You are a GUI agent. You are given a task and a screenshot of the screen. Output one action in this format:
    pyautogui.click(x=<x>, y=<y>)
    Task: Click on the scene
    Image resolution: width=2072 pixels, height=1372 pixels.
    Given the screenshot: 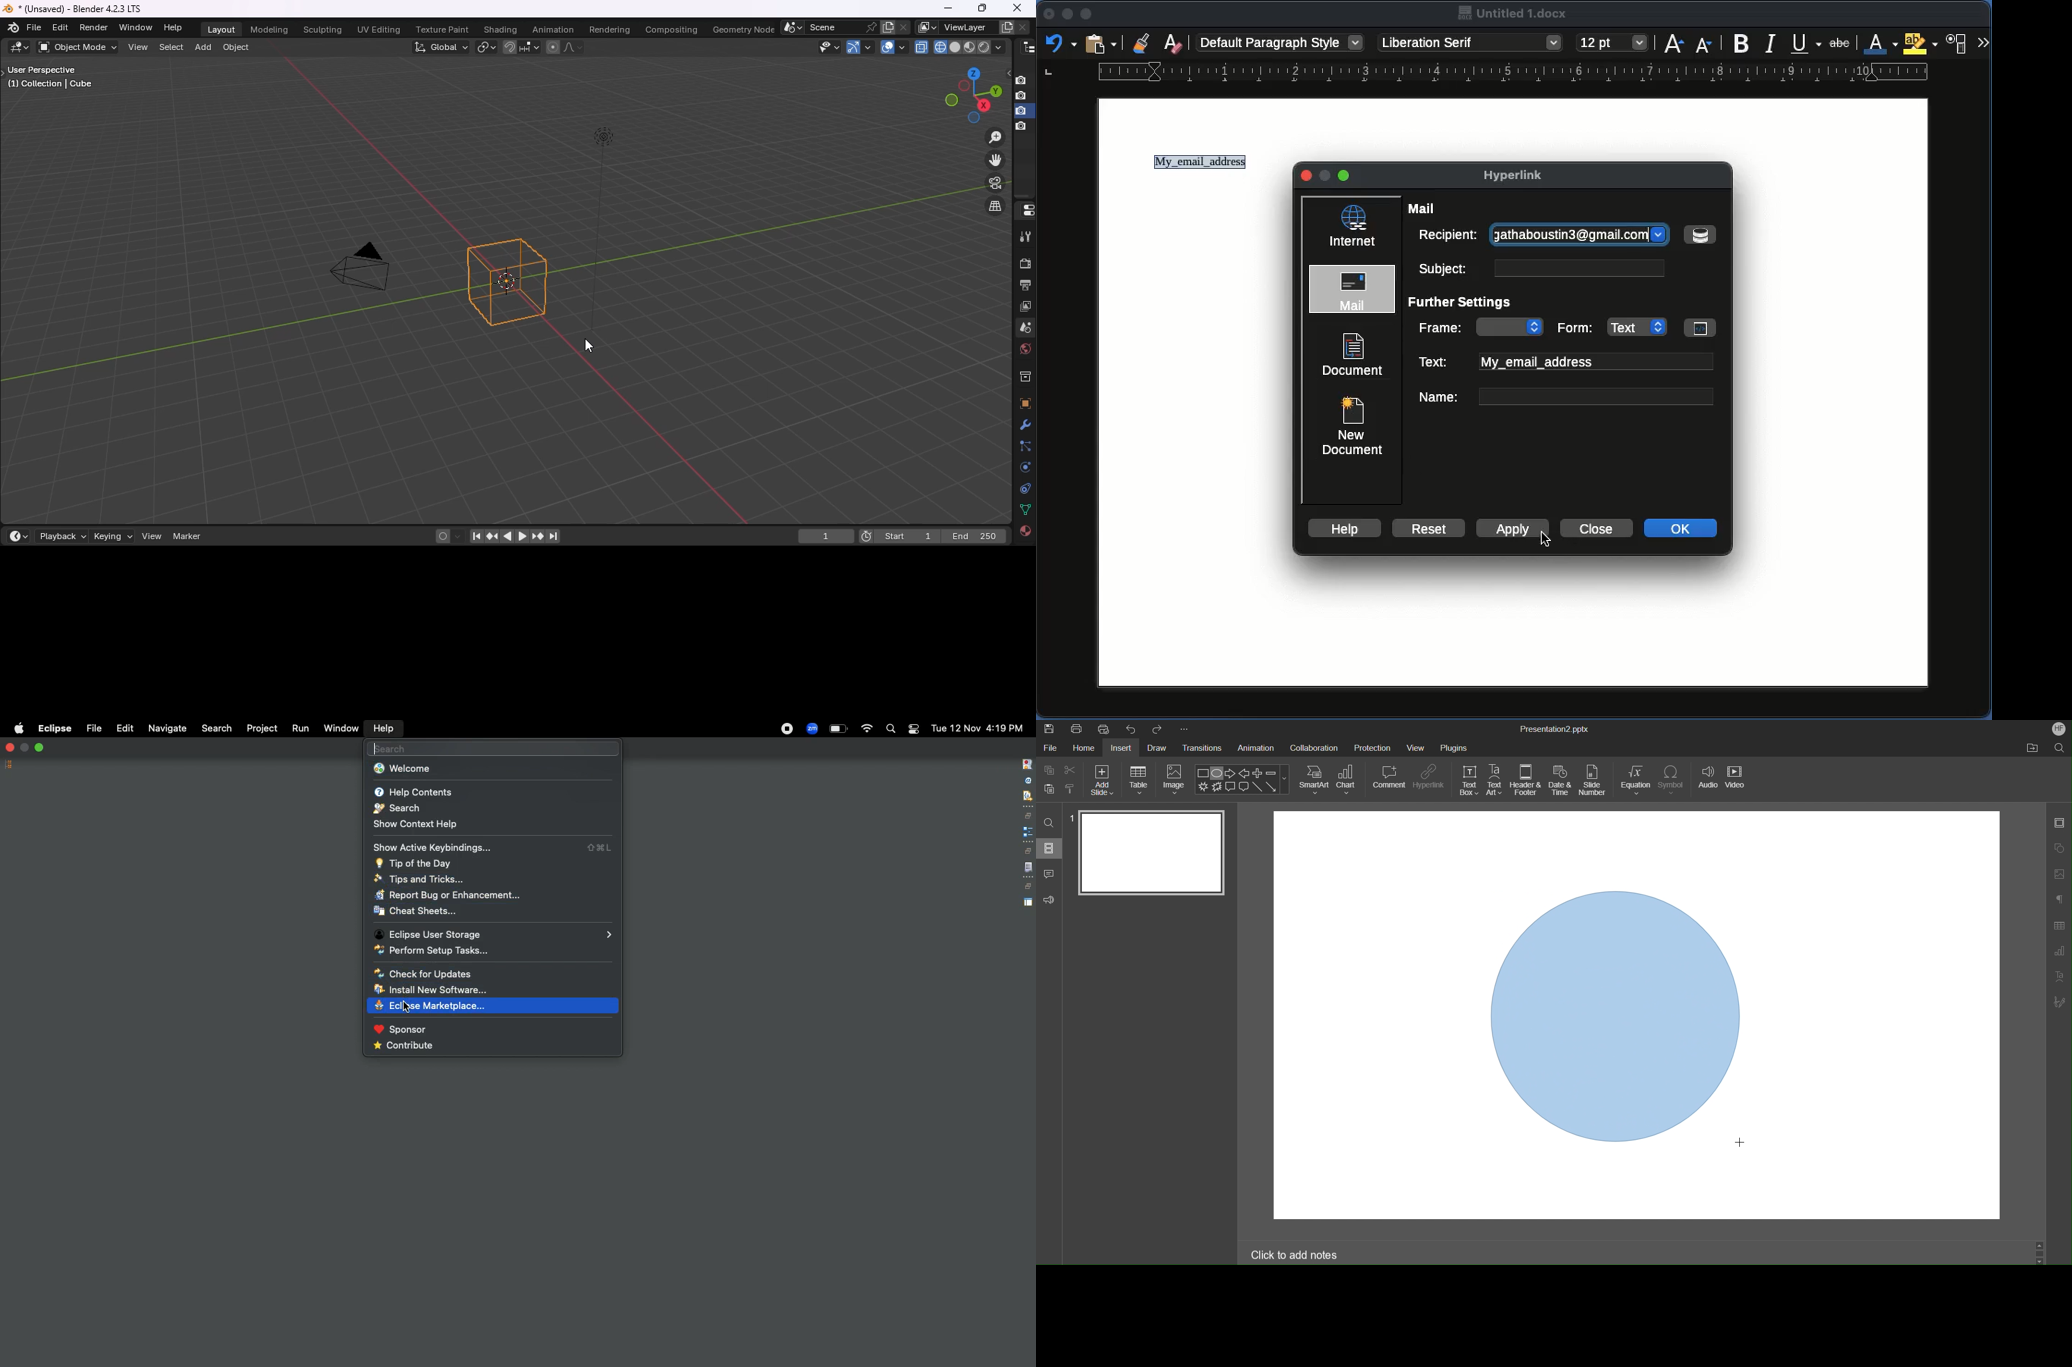 What is the action you would take?
    pyautogui.click(x=830, y=27)
    